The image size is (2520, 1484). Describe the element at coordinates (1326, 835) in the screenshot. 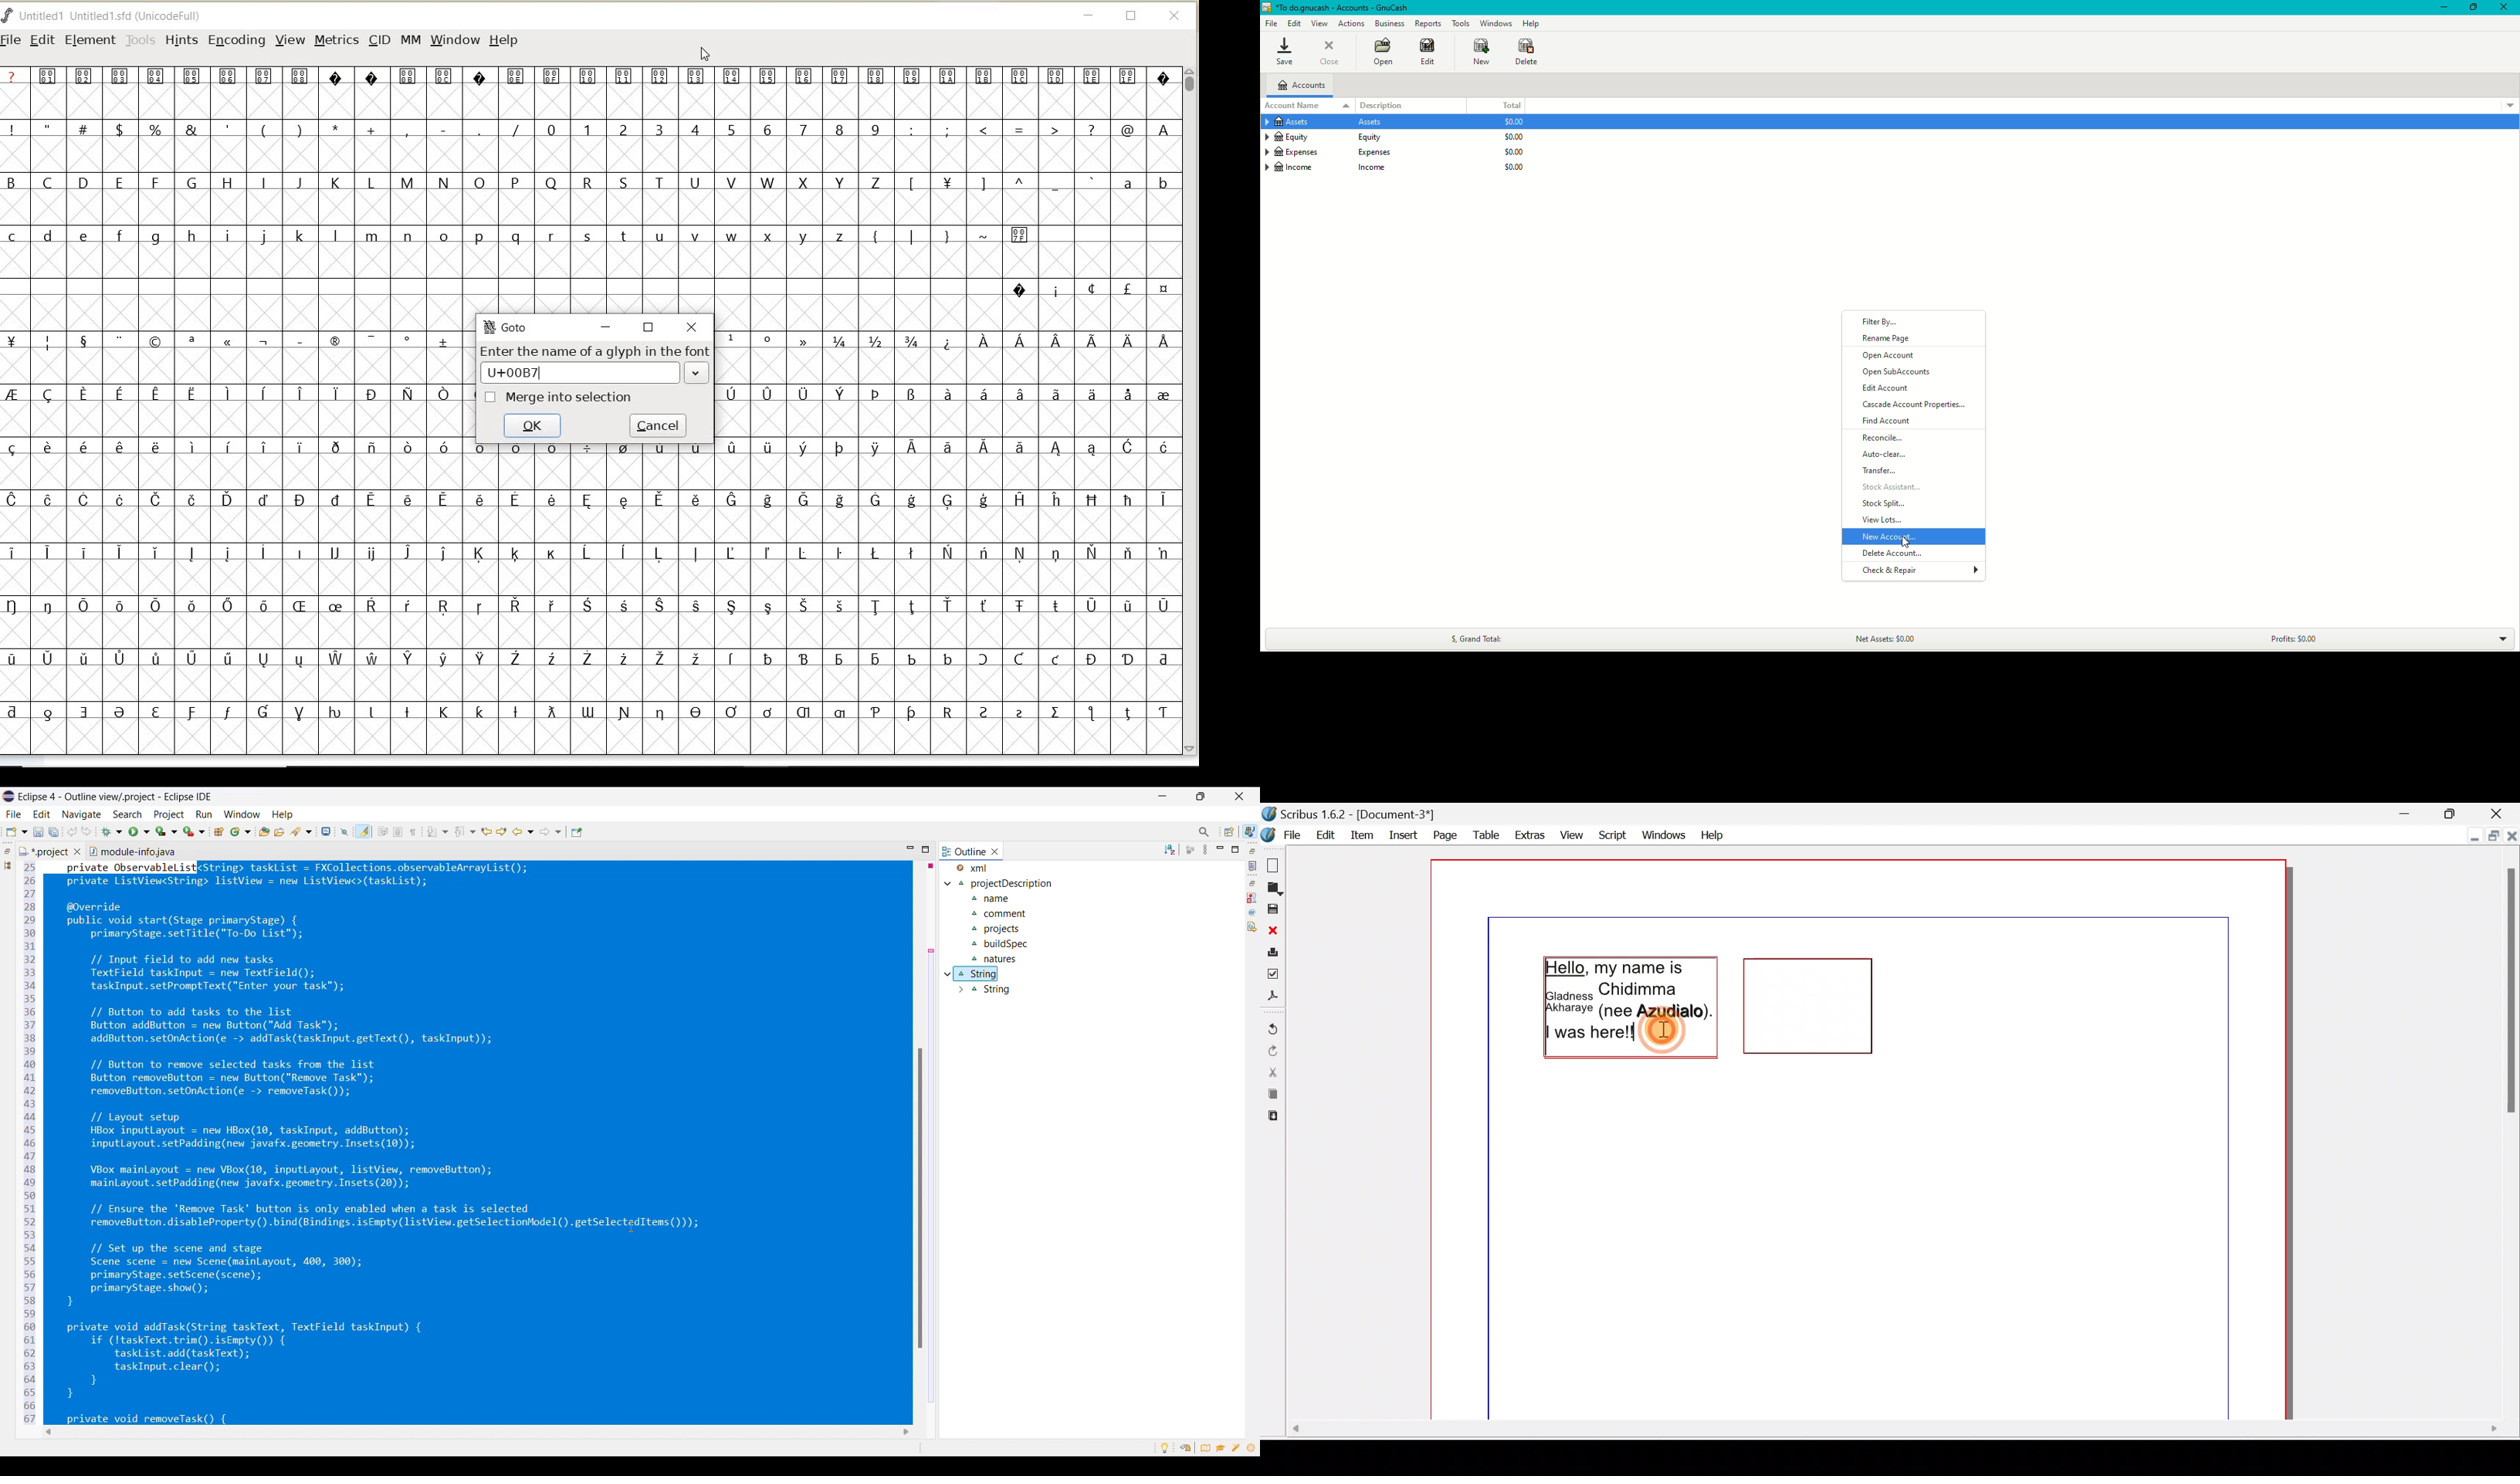

I see `Edit` at that location.